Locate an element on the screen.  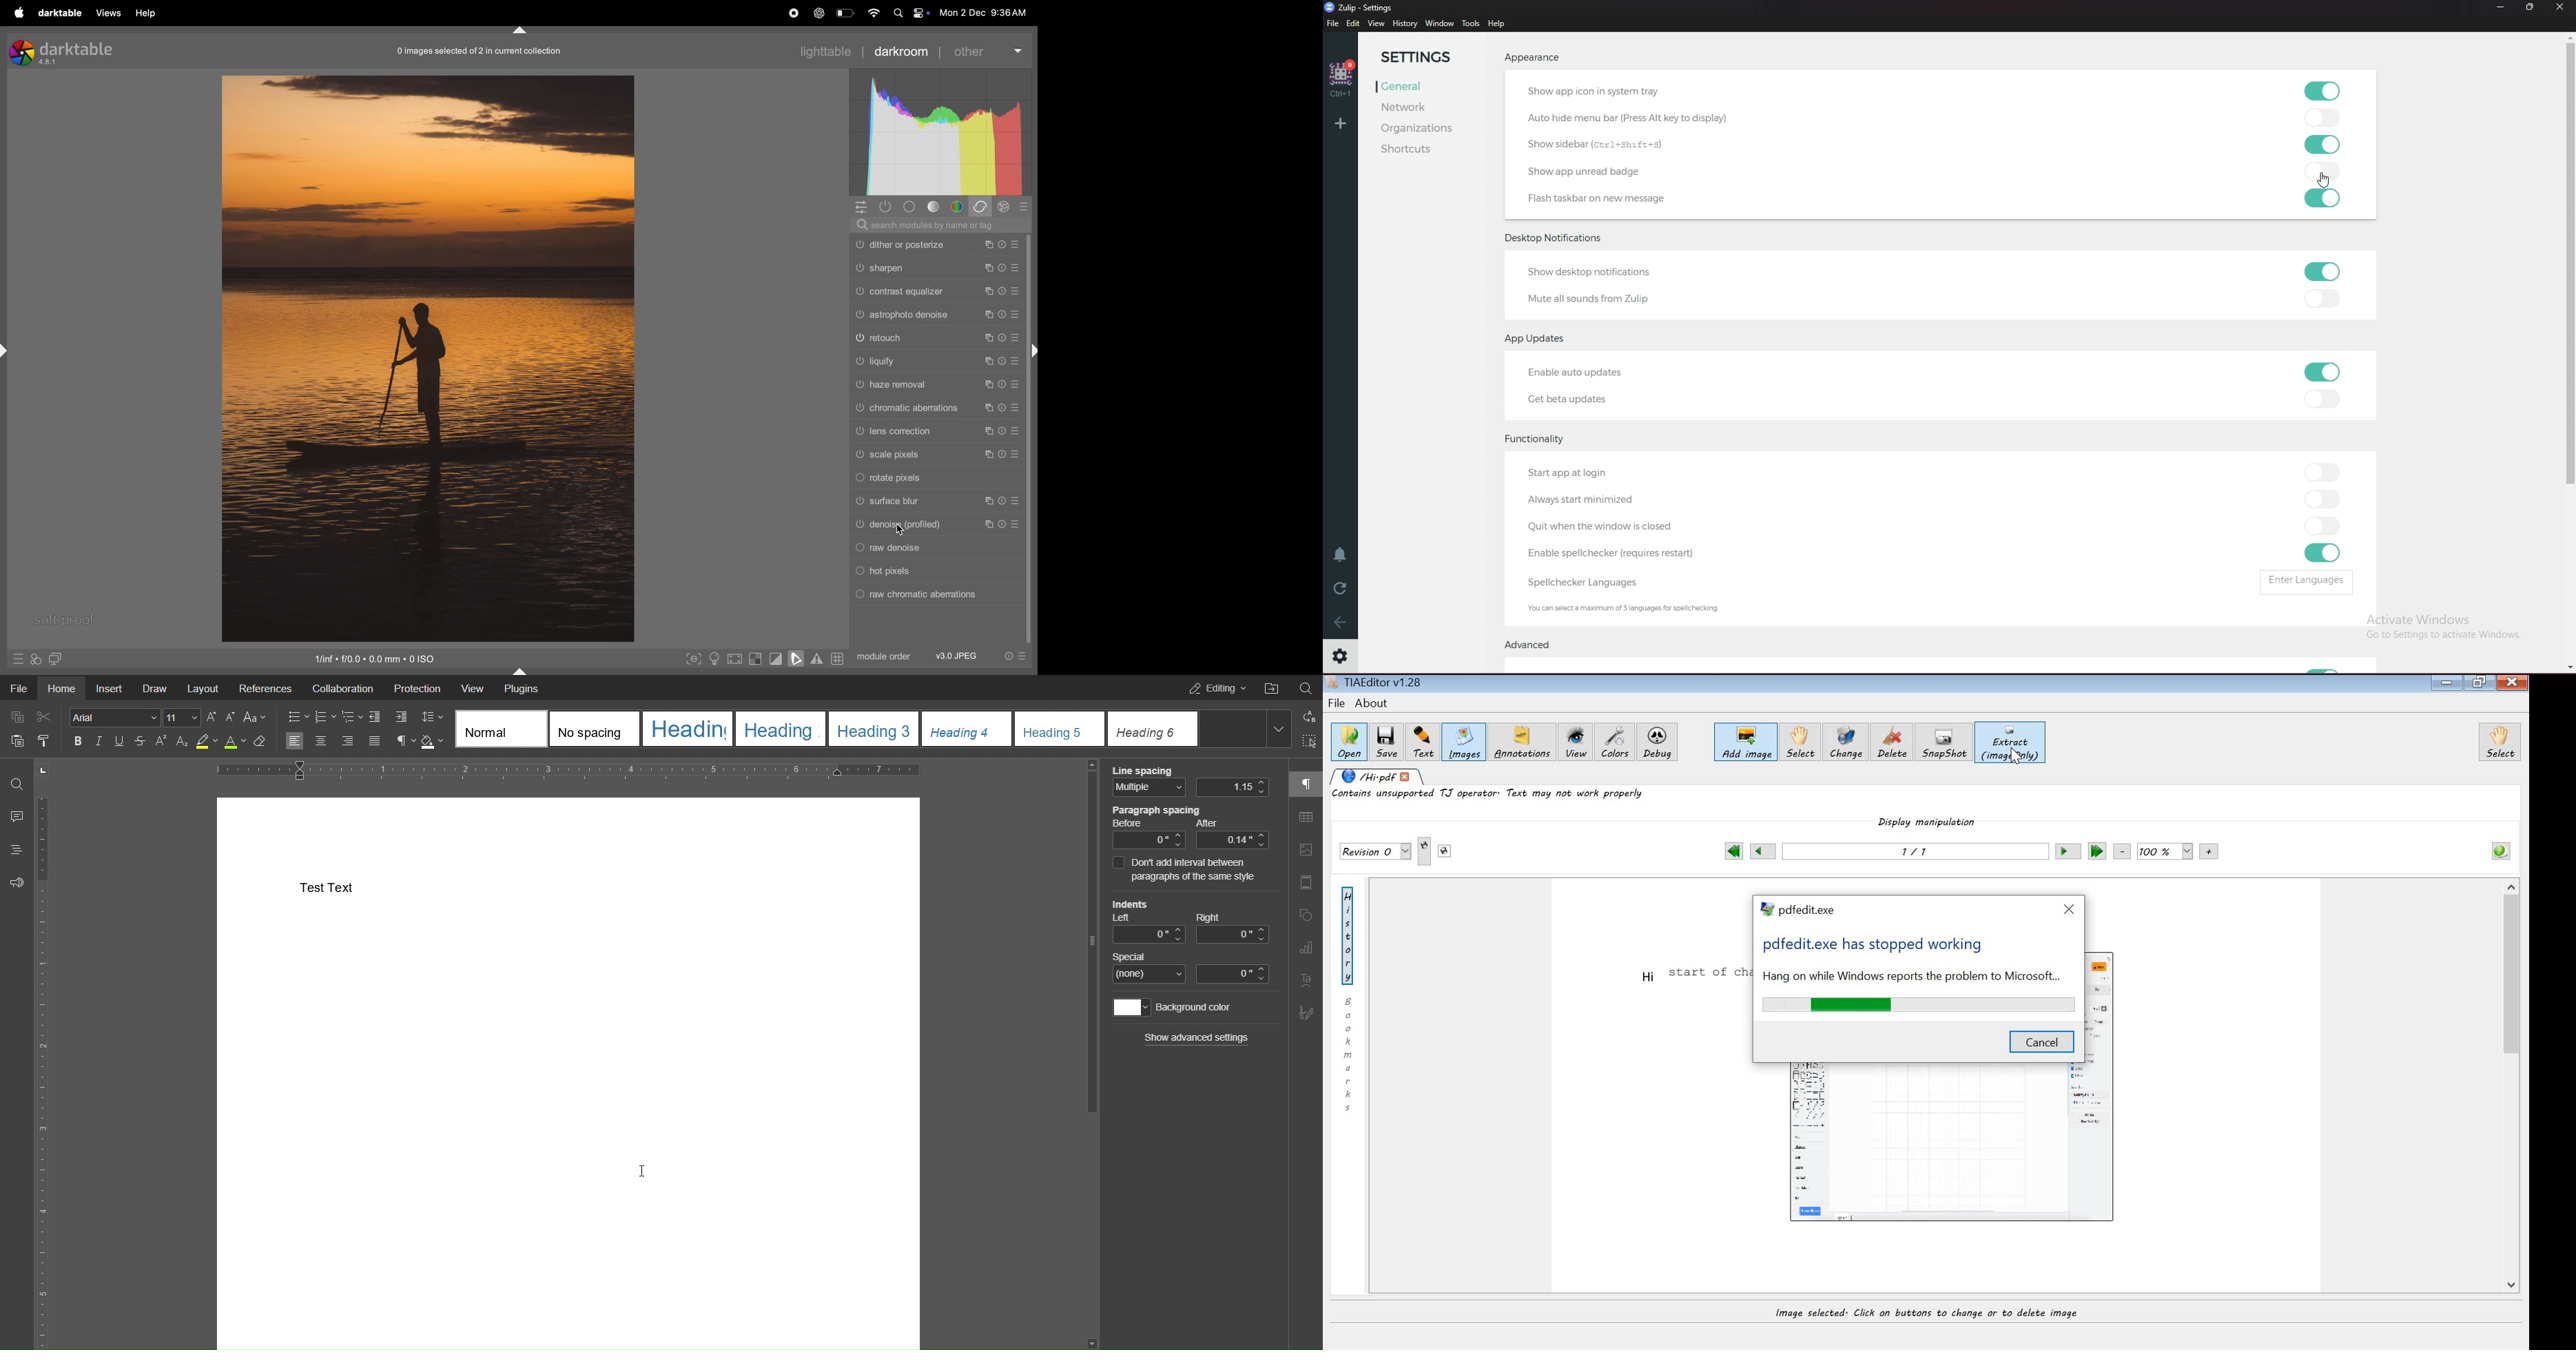
close is located at coordinates (2560, 8).